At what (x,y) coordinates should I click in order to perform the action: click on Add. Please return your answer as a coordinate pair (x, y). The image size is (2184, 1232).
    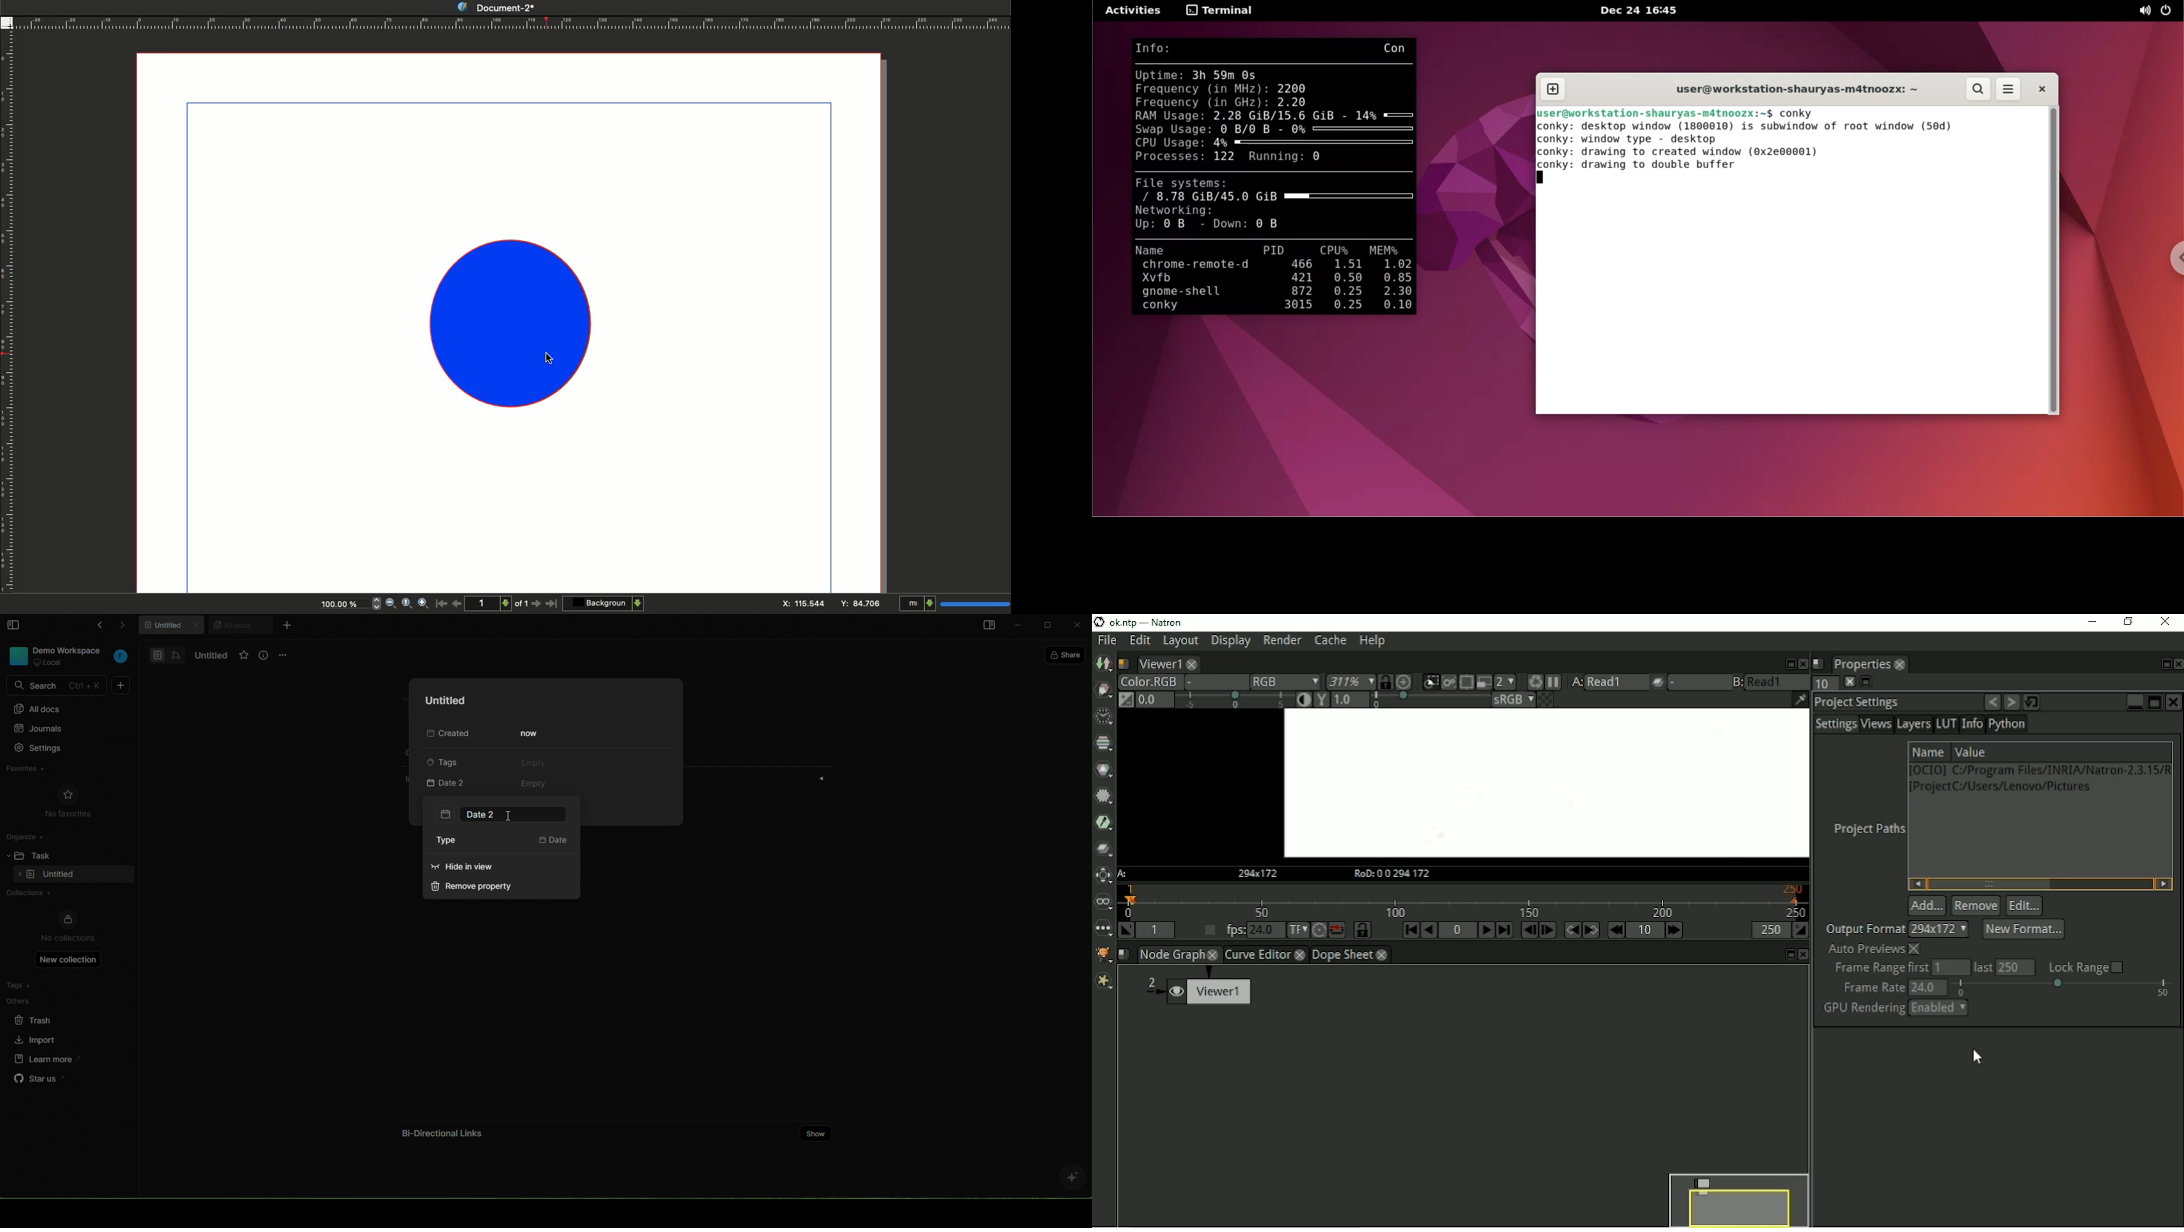
    Looking at the image, I should click on (1926, 905).